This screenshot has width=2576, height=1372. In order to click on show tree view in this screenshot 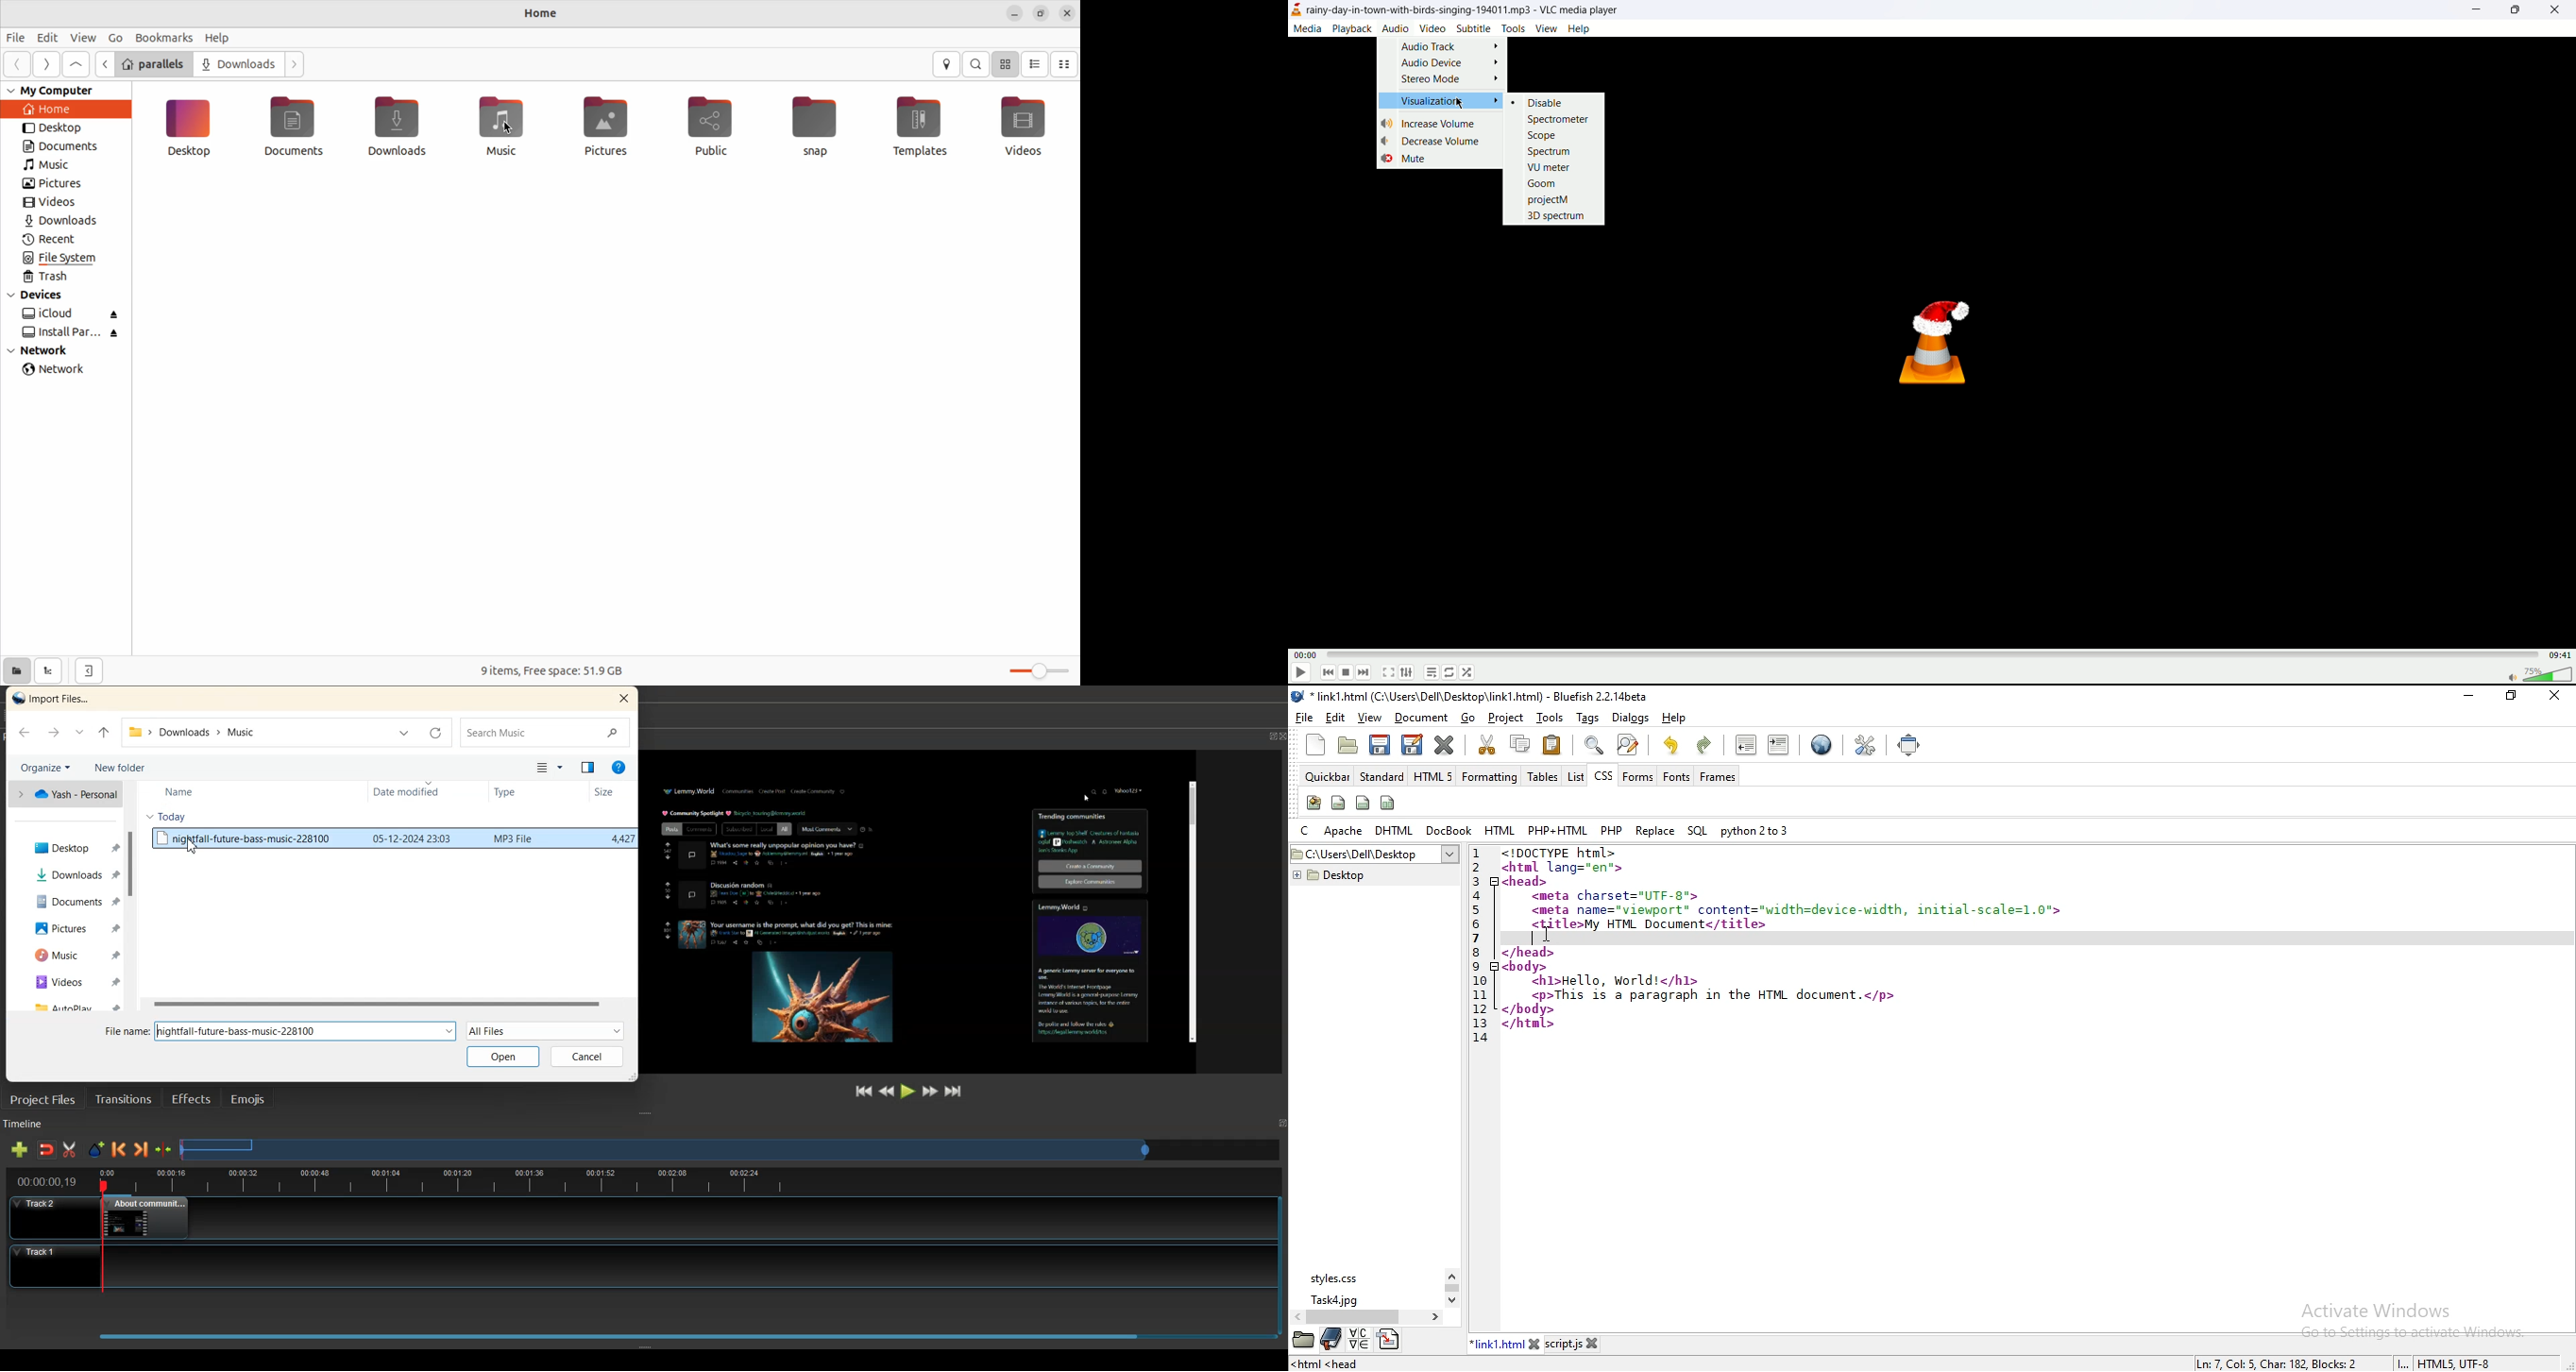, I will do `click(51, 671)`.